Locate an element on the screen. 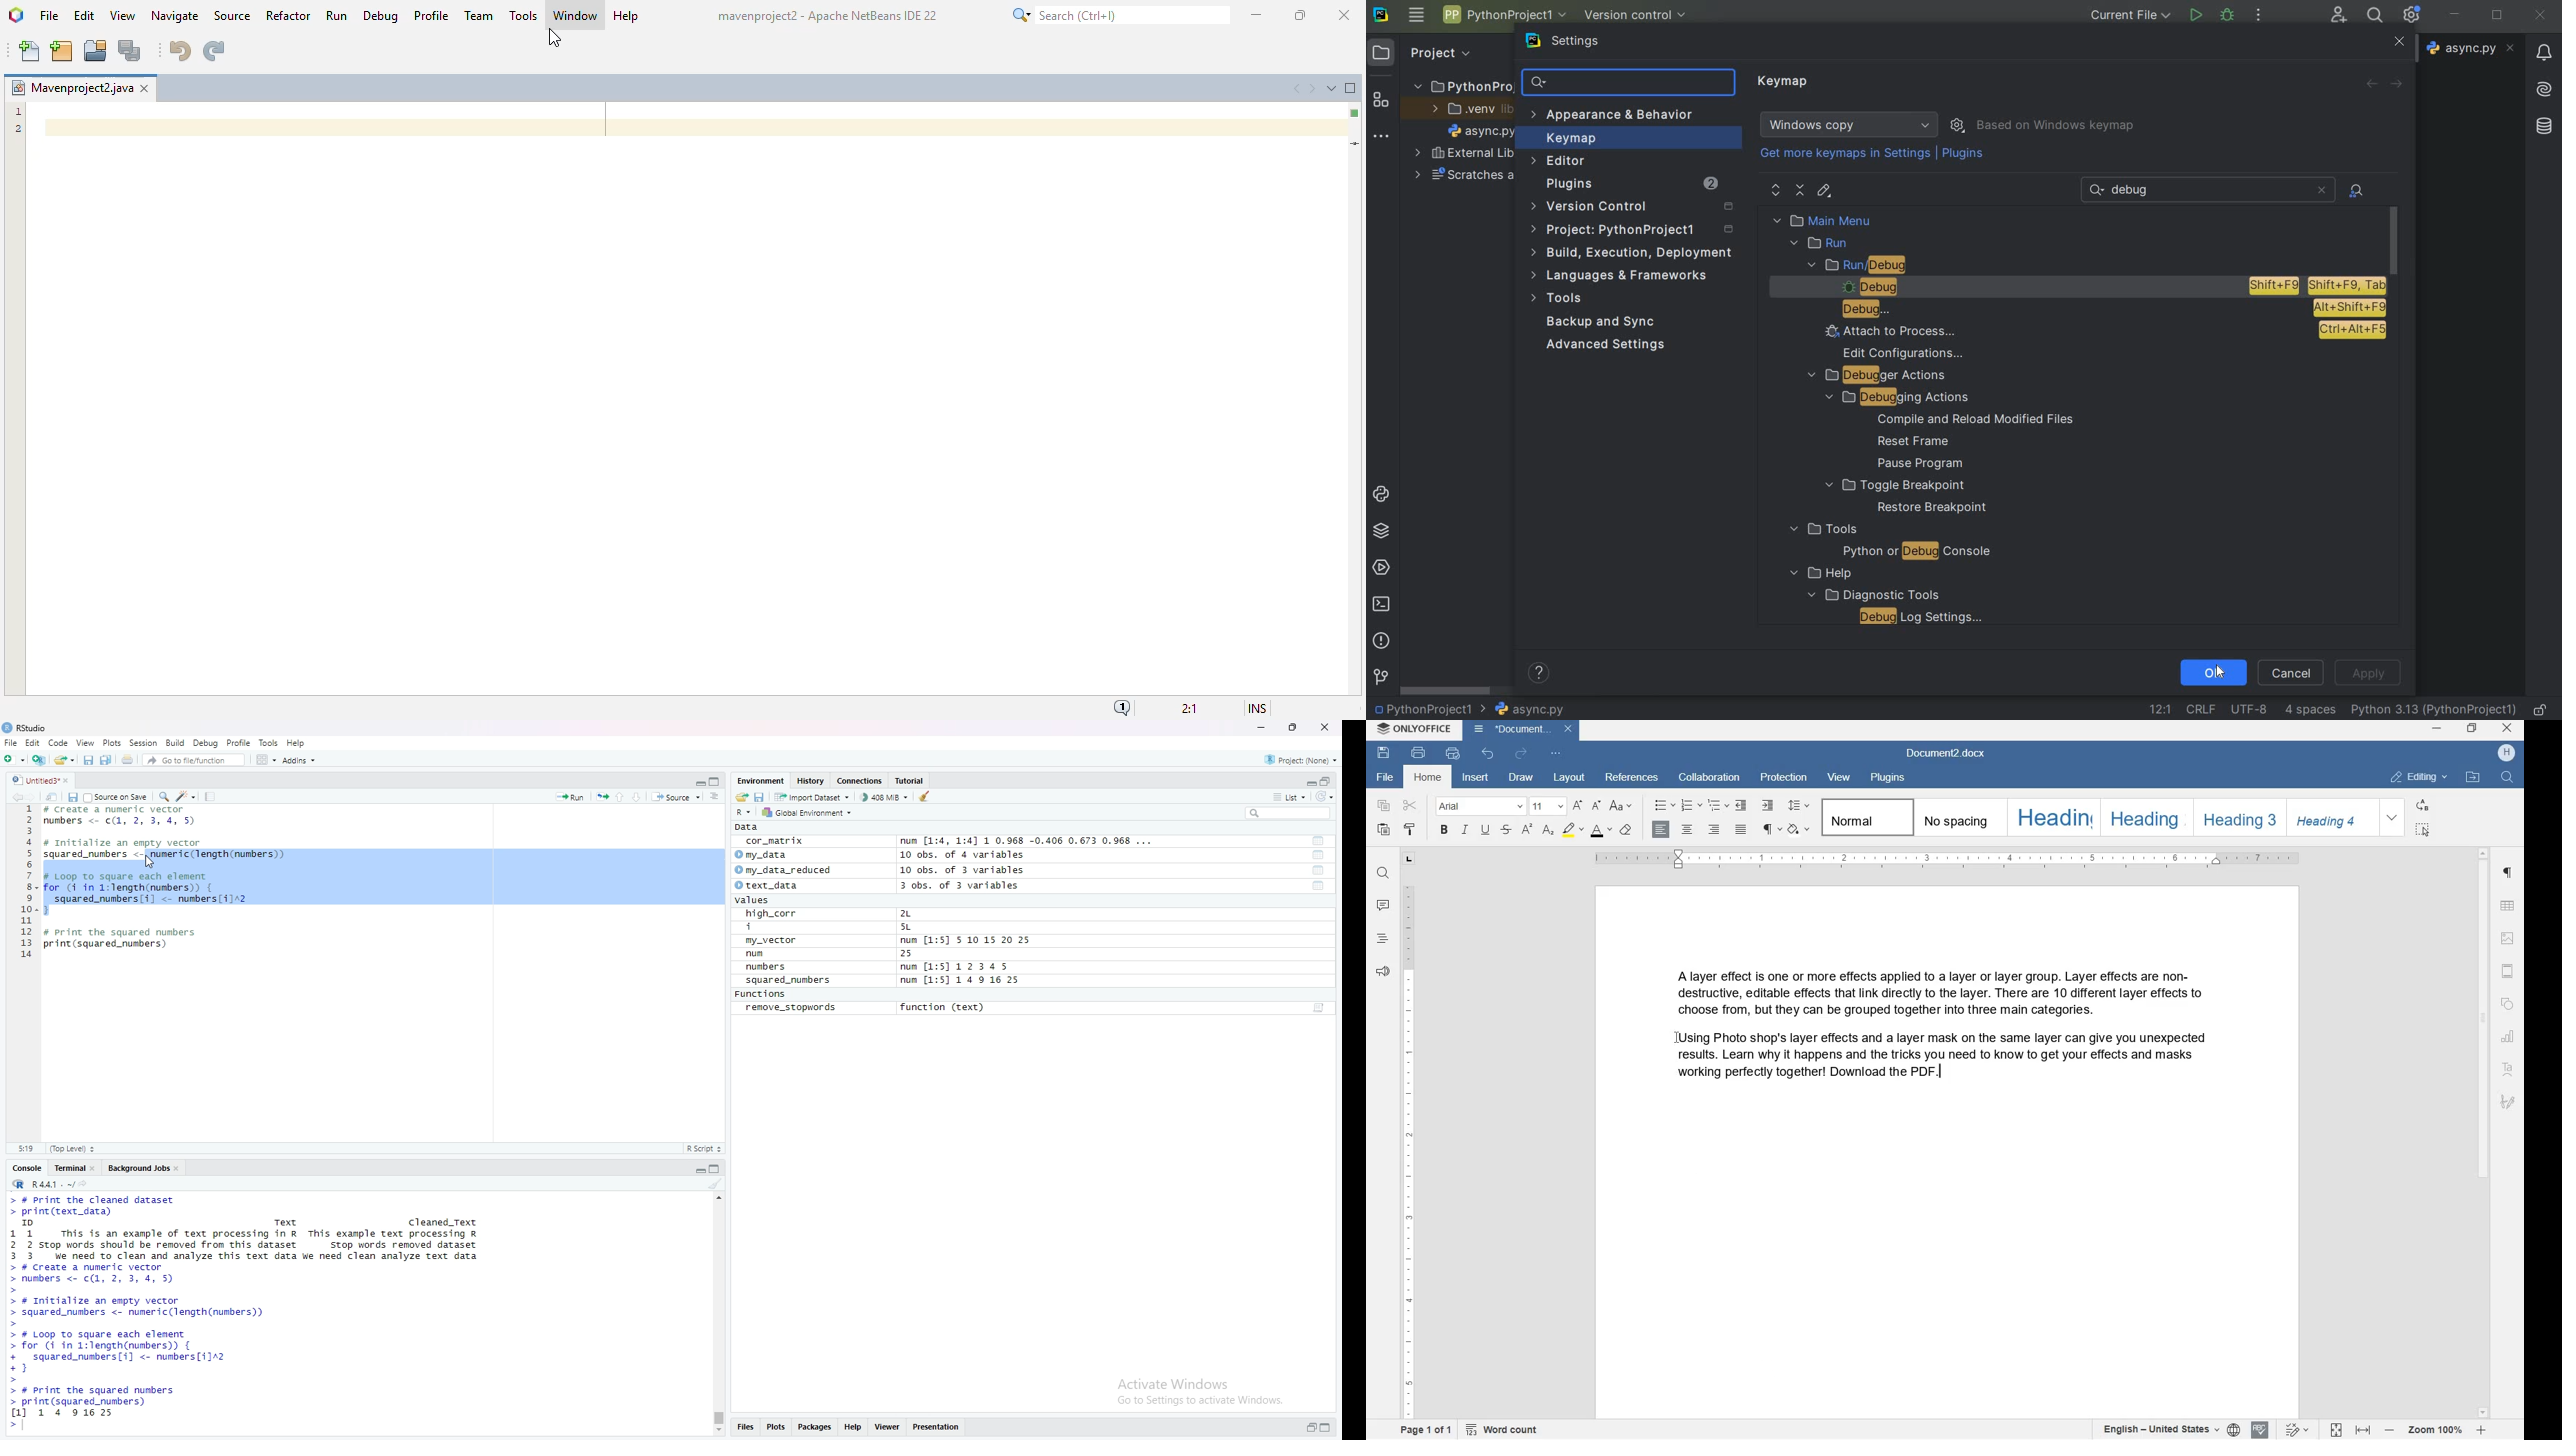 The image size is (2576, 1456). Go to file/function is located at coordinates (192, 758).